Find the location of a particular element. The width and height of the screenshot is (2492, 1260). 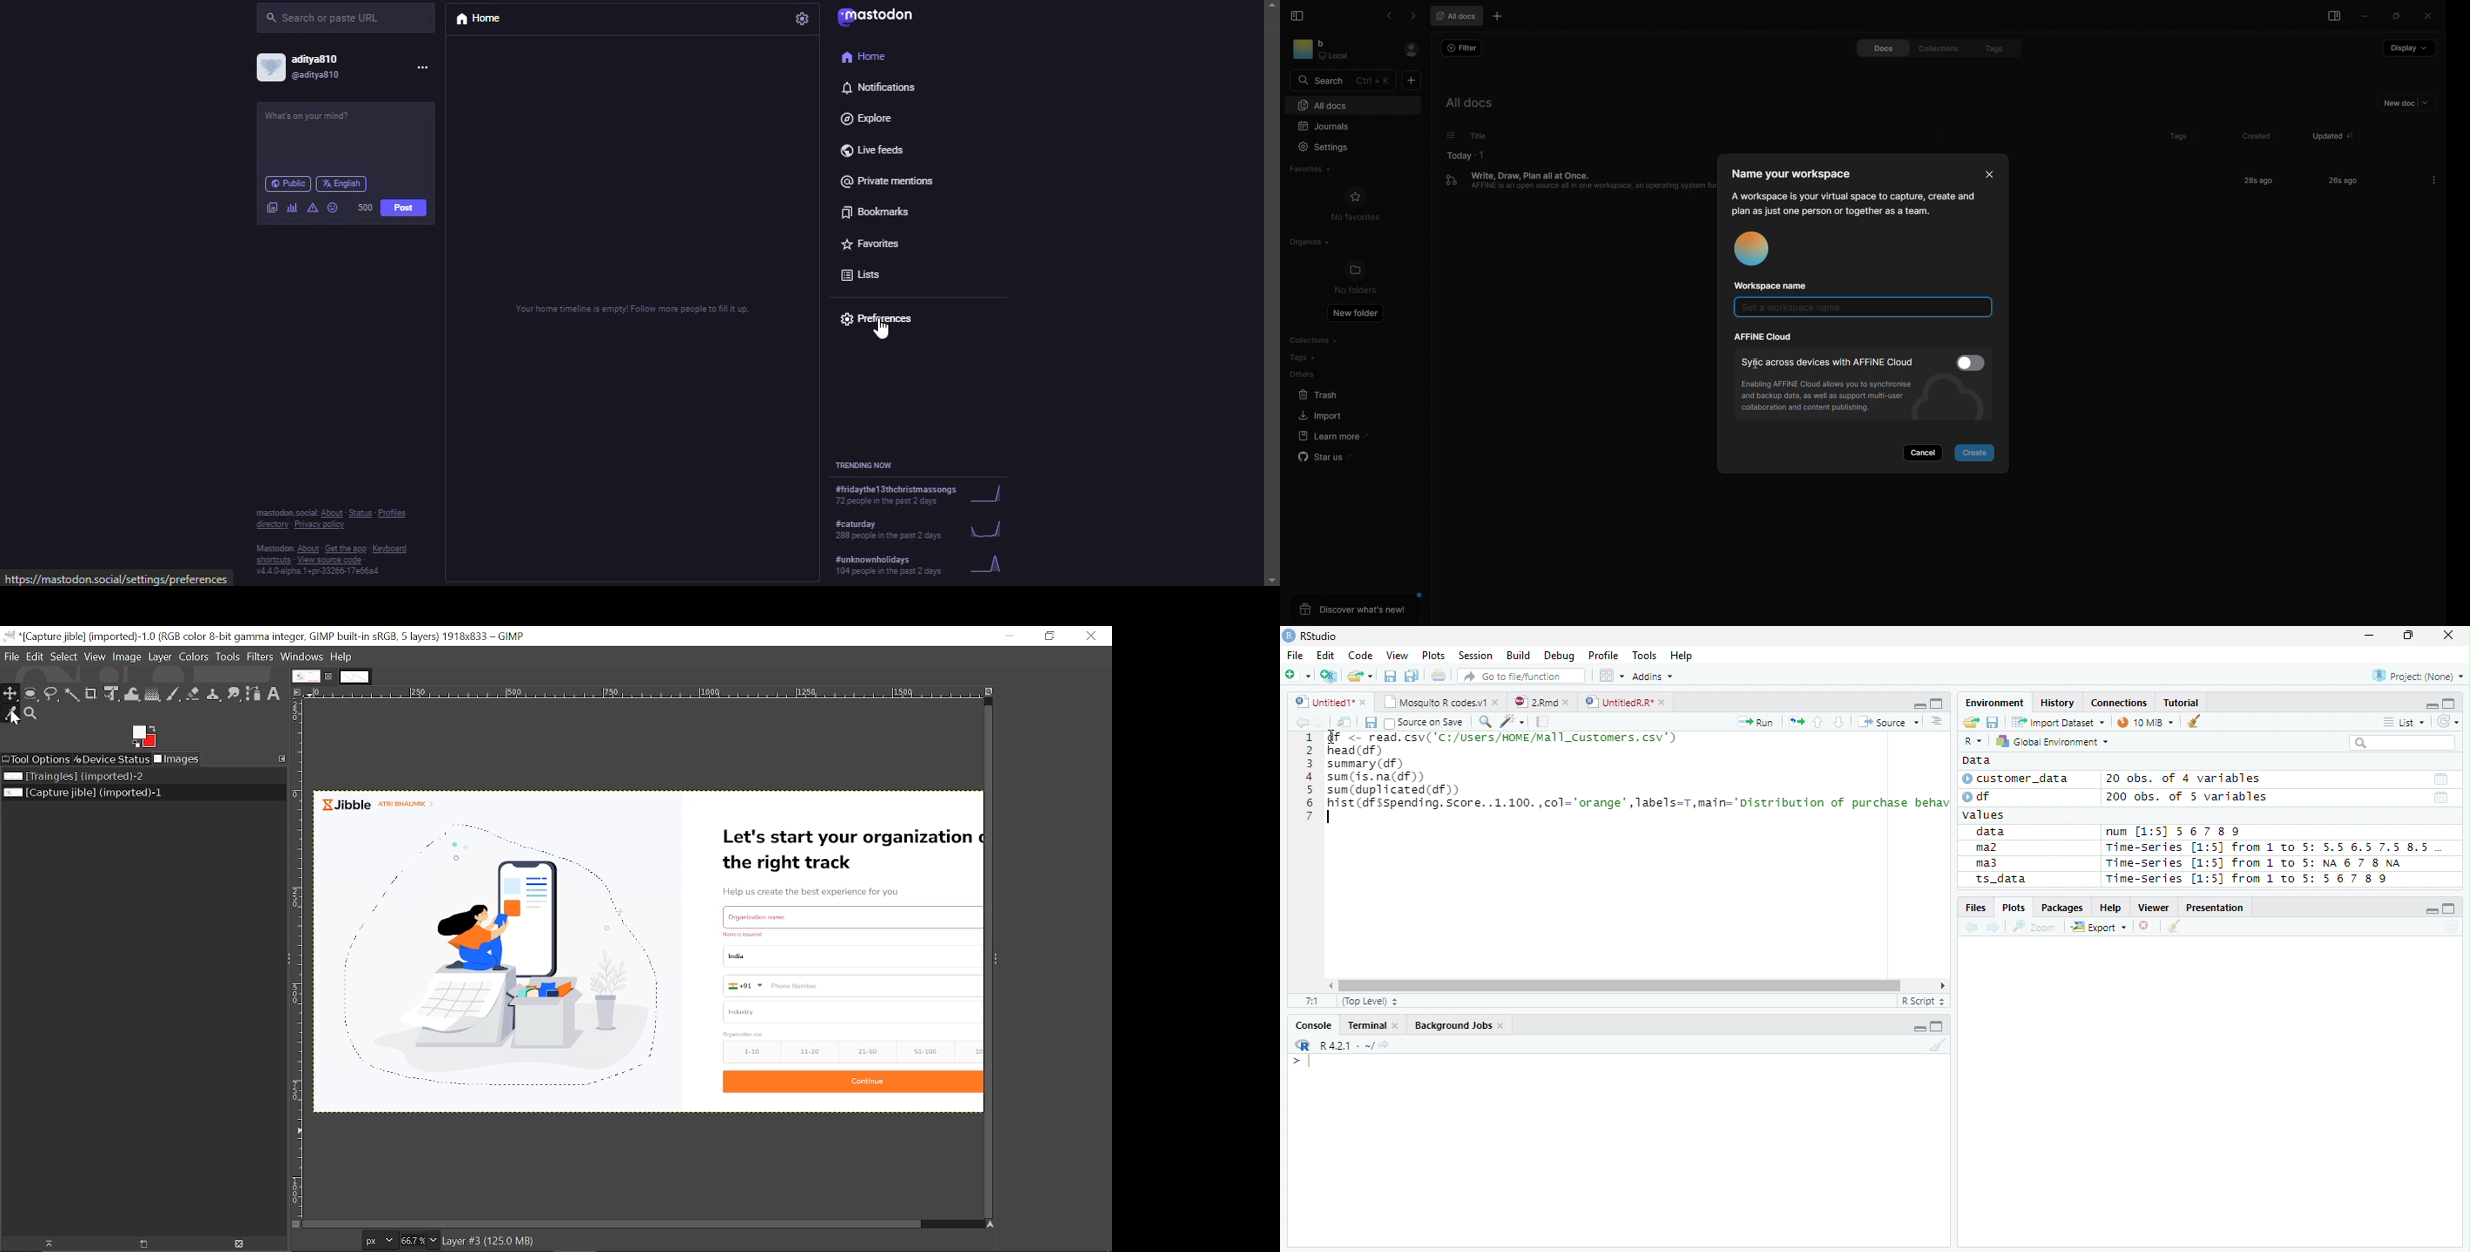

Next is located at coordinates (1995, 929).